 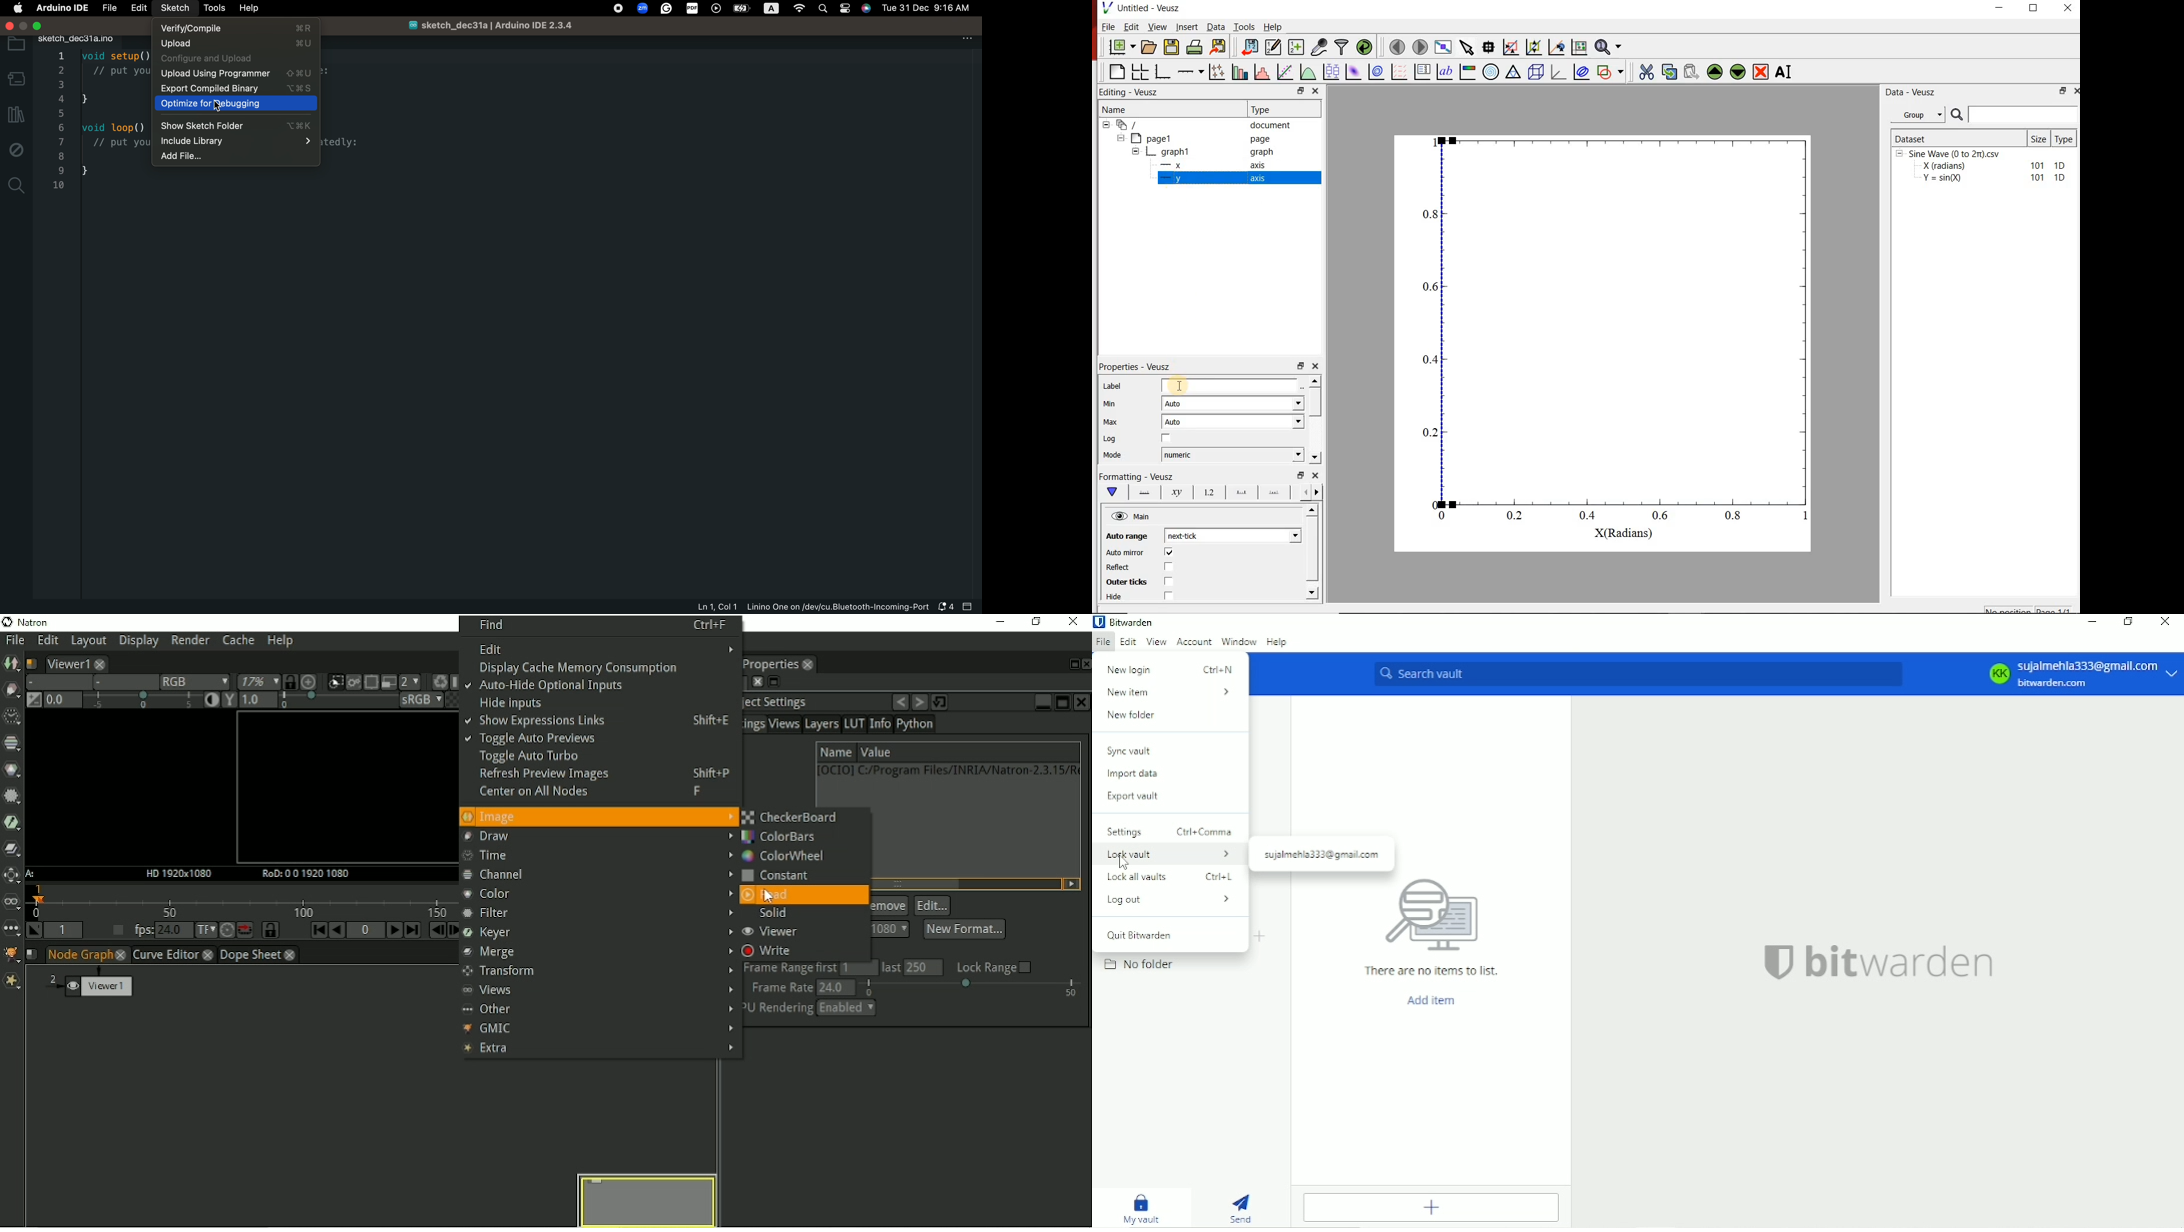 What do you see at coordinates (1297, 47) in the screenshot?
I see `create new datasets` at bounding box center [1297, 47].